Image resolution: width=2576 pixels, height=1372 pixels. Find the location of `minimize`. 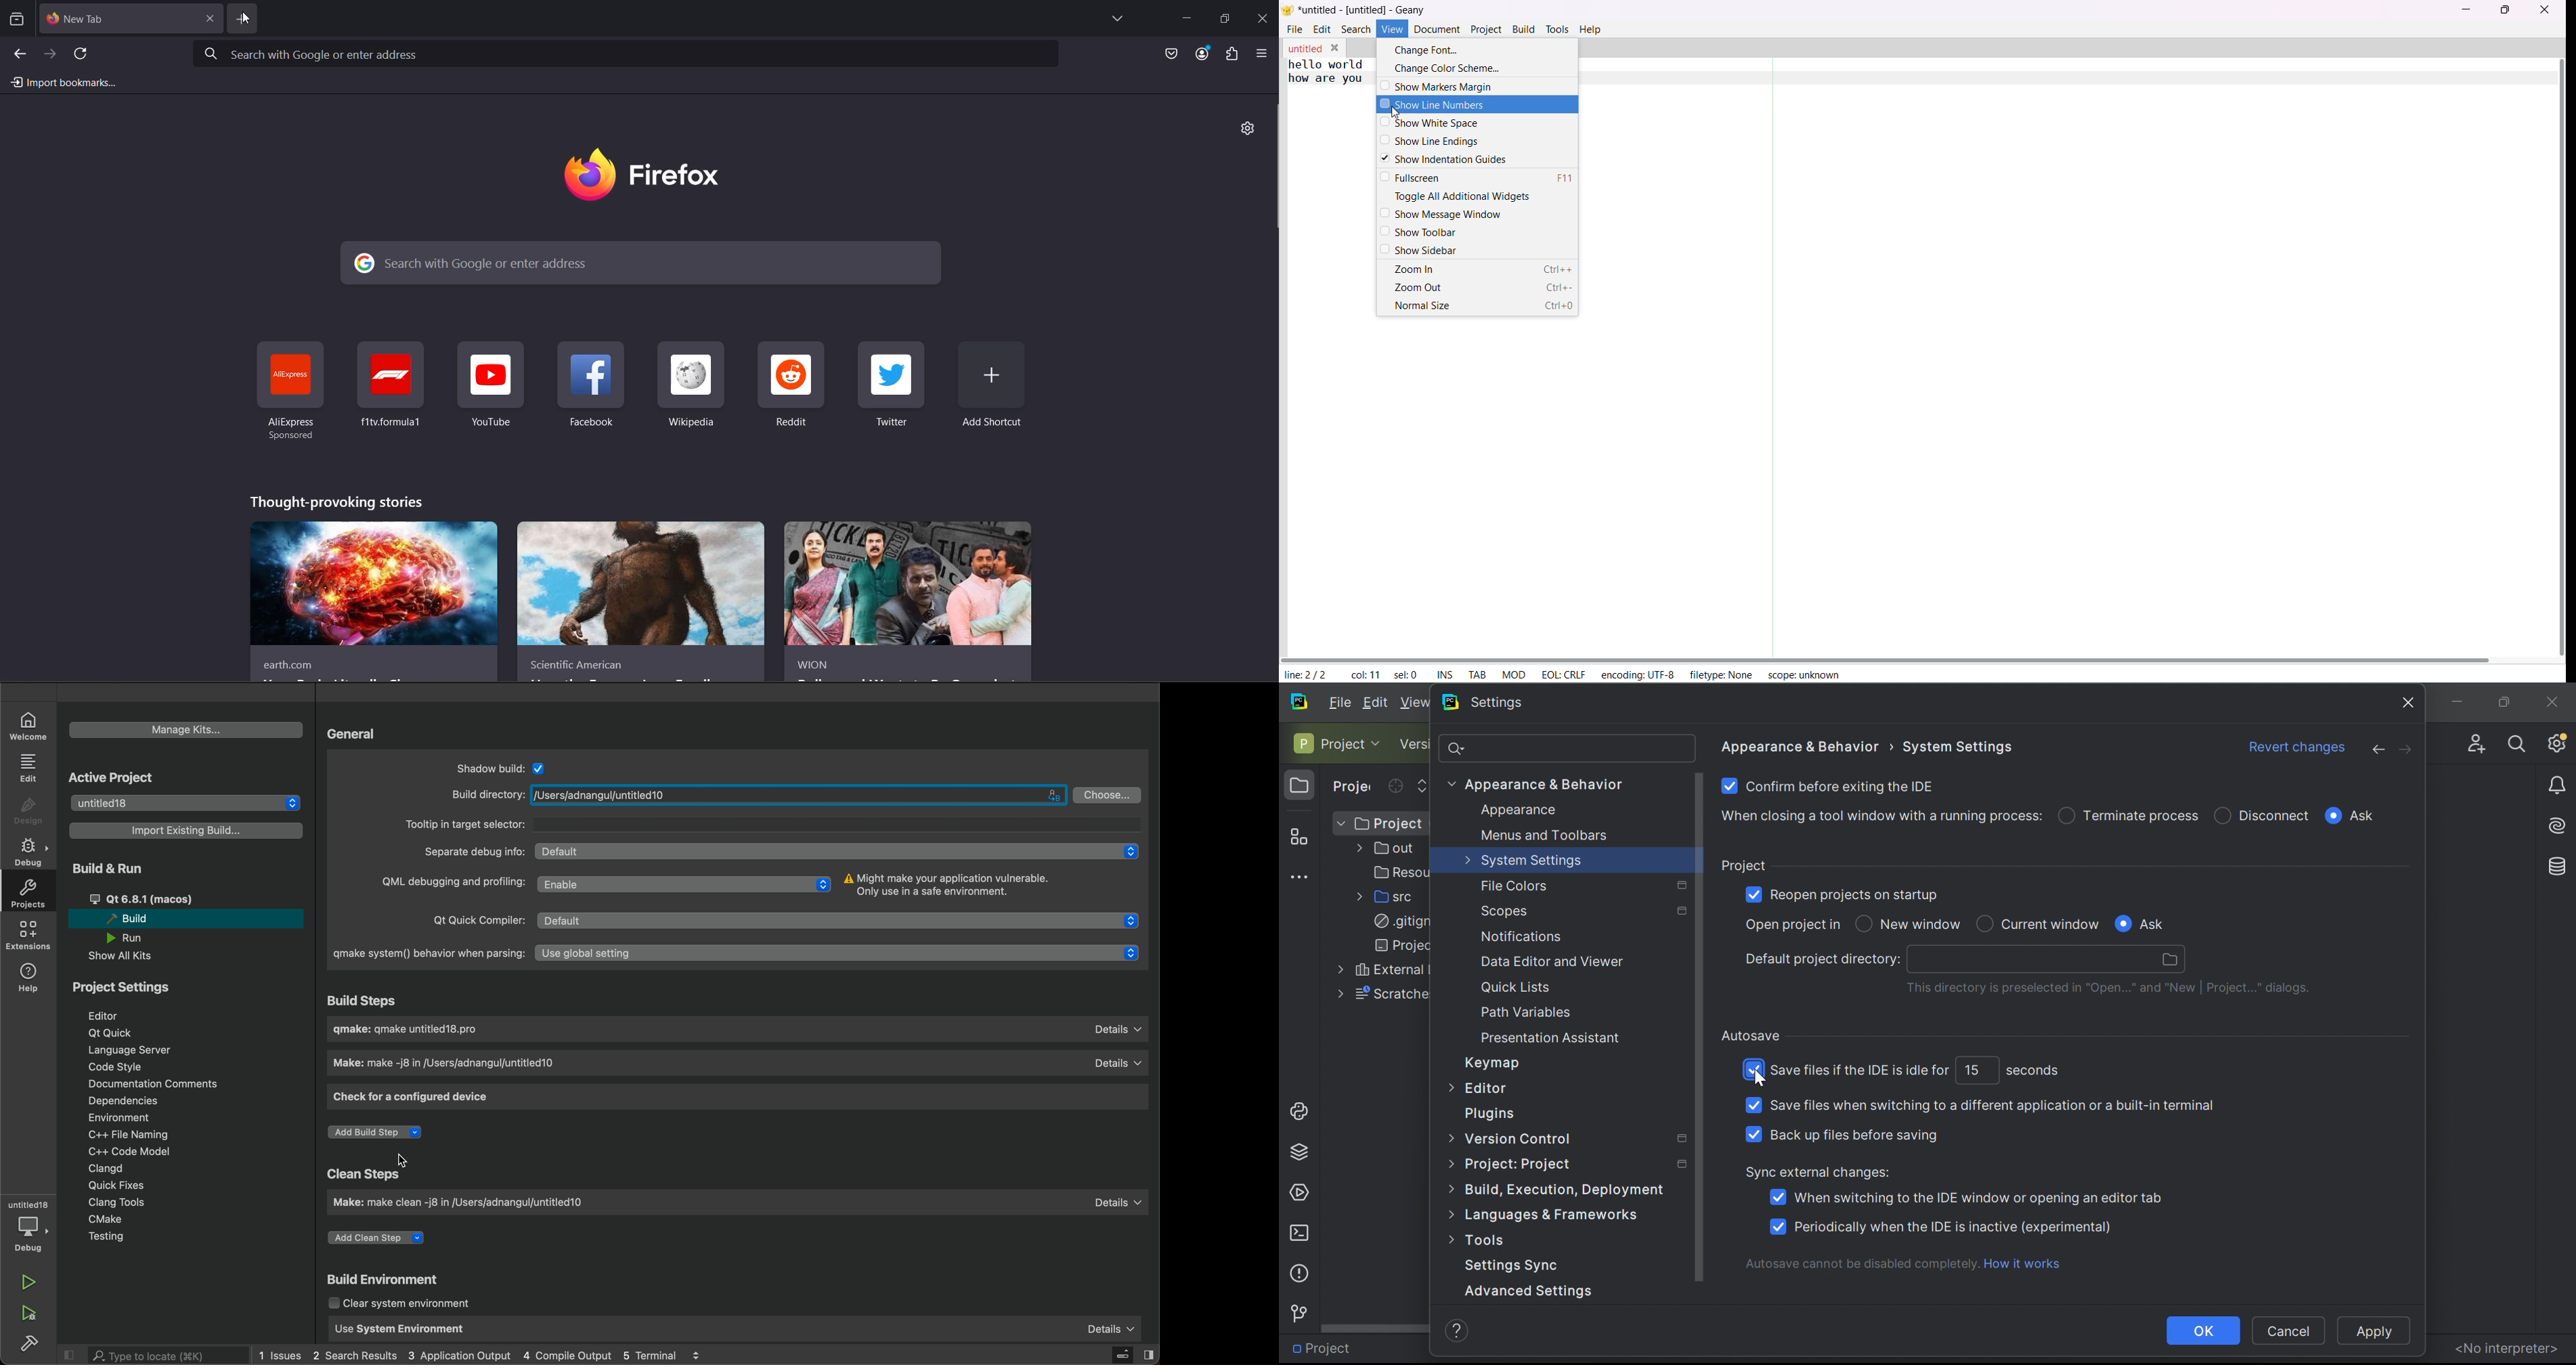

minimize is located at coordinates (1189, 15).